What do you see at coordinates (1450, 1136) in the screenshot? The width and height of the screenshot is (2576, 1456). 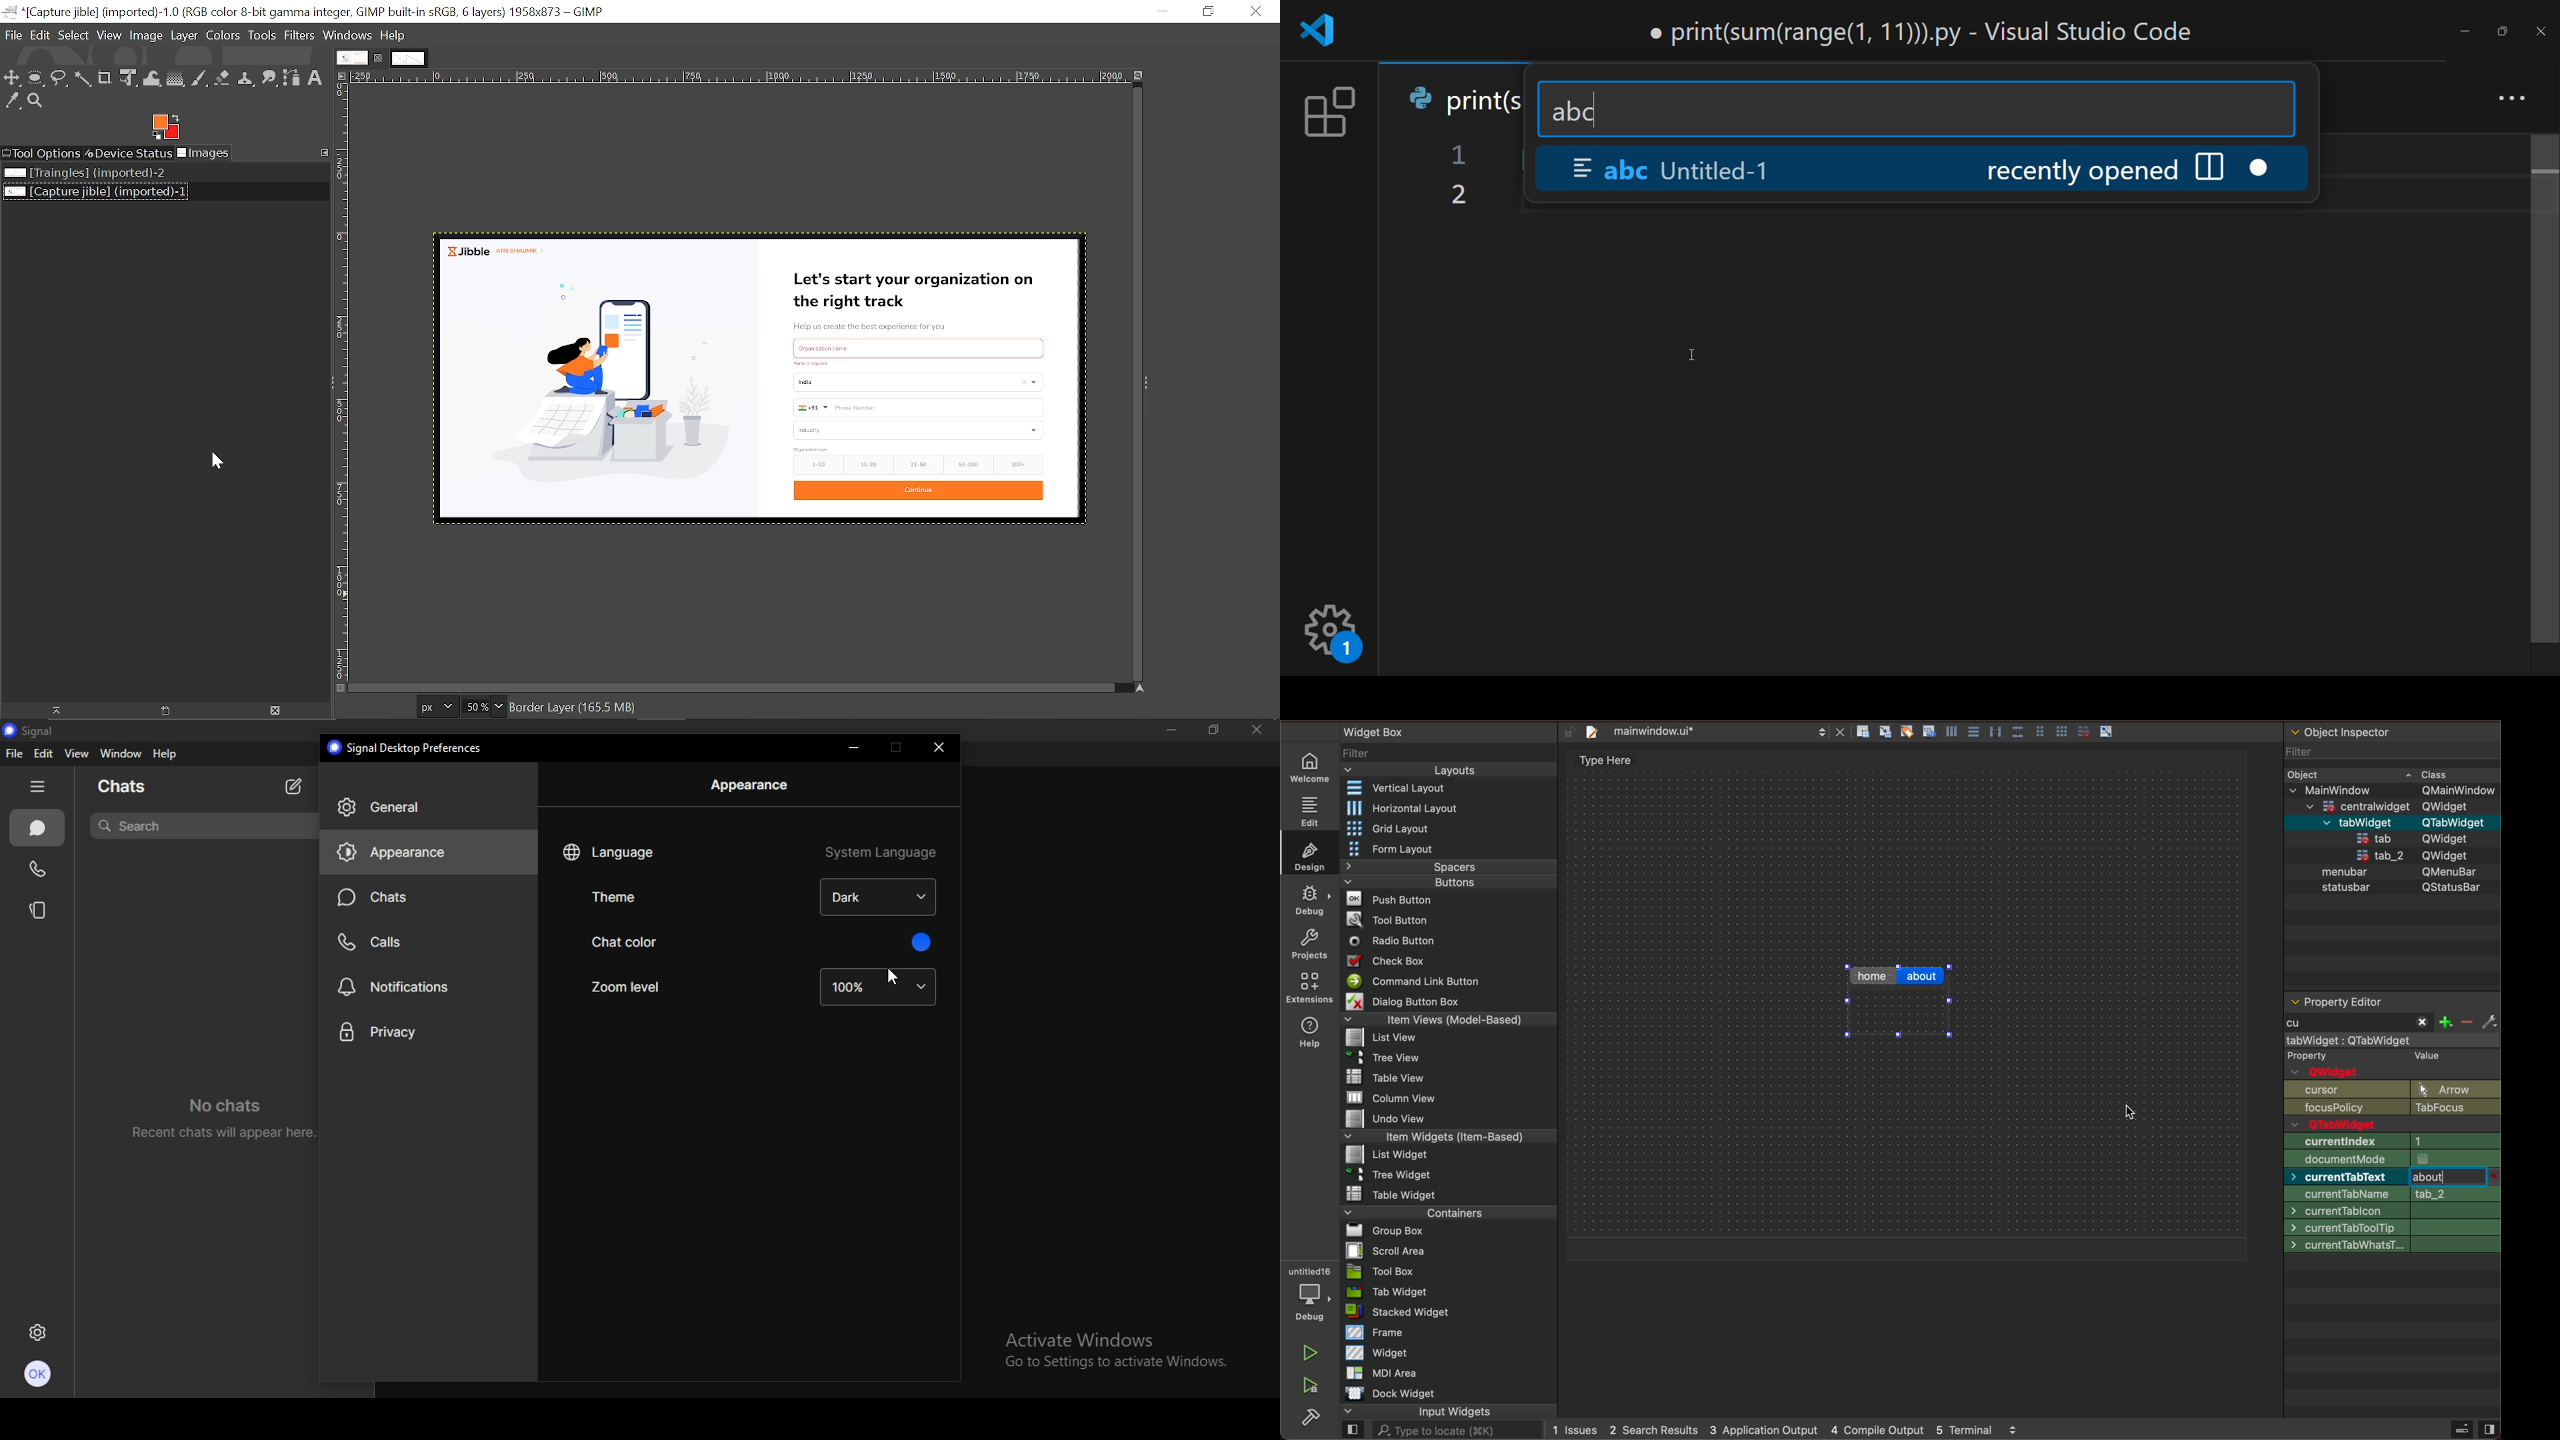 I see `Item Widgets (Item-Based)` at bounding box center [1450, 1136].